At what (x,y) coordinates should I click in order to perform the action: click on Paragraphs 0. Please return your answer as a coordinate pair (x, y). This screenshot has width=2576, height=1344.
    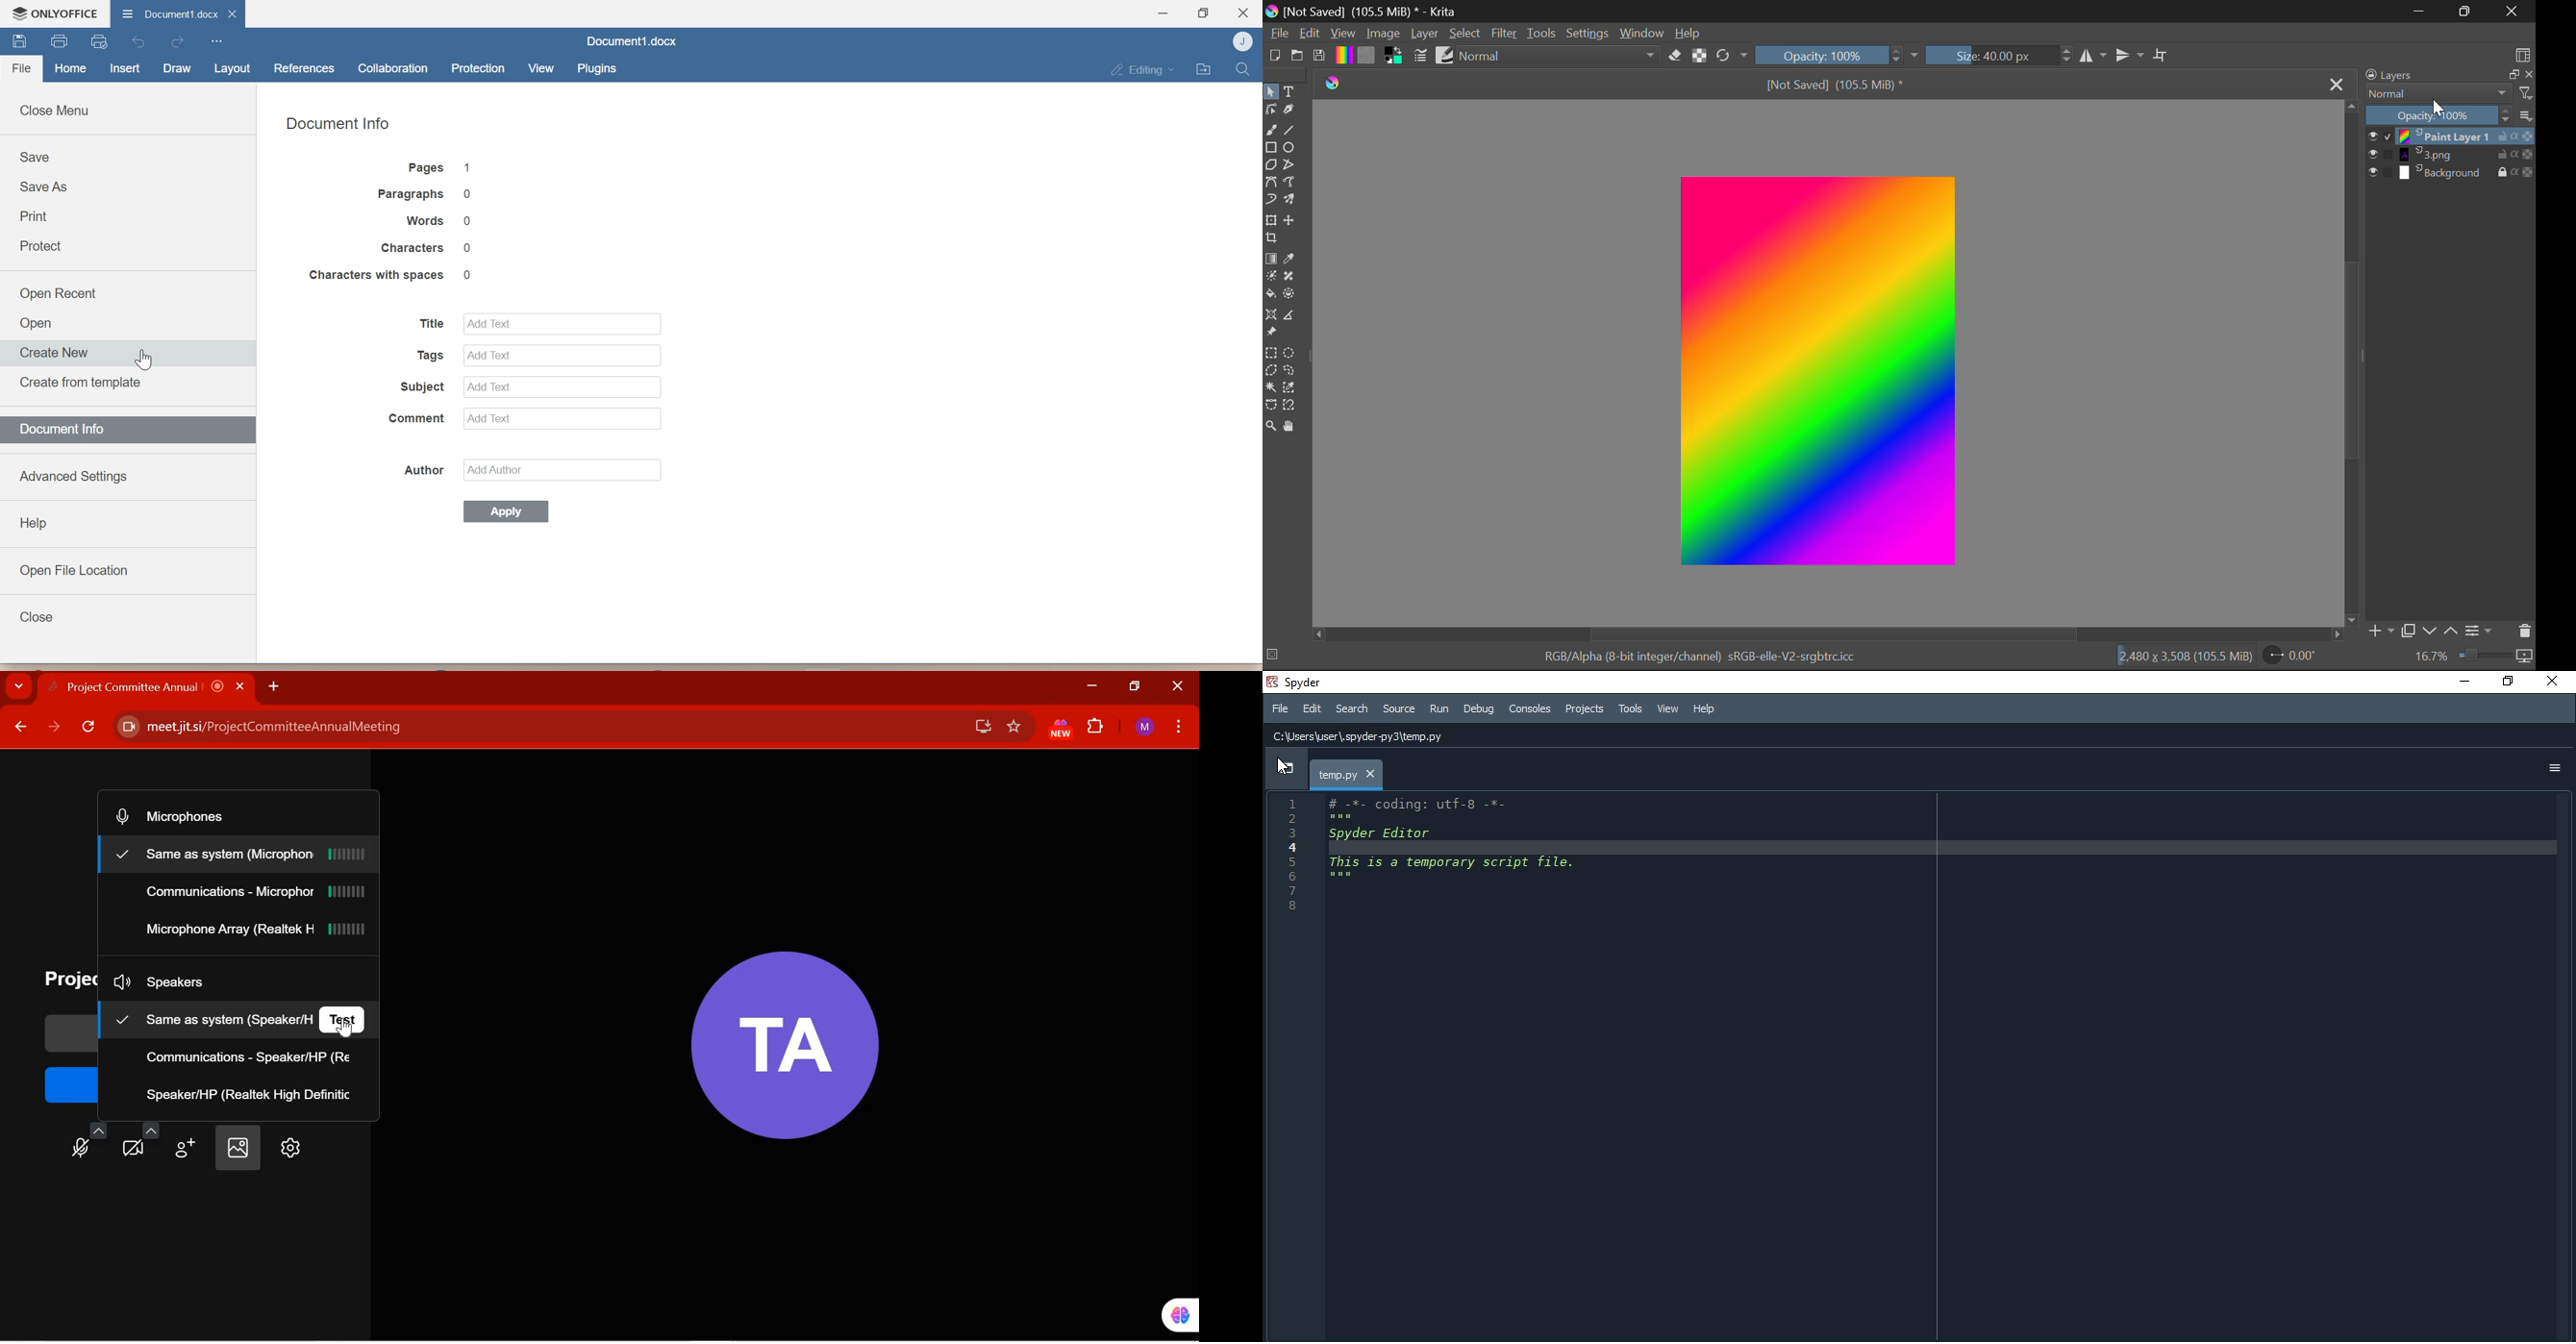
    Looking at the image, I should click on (431, 195).